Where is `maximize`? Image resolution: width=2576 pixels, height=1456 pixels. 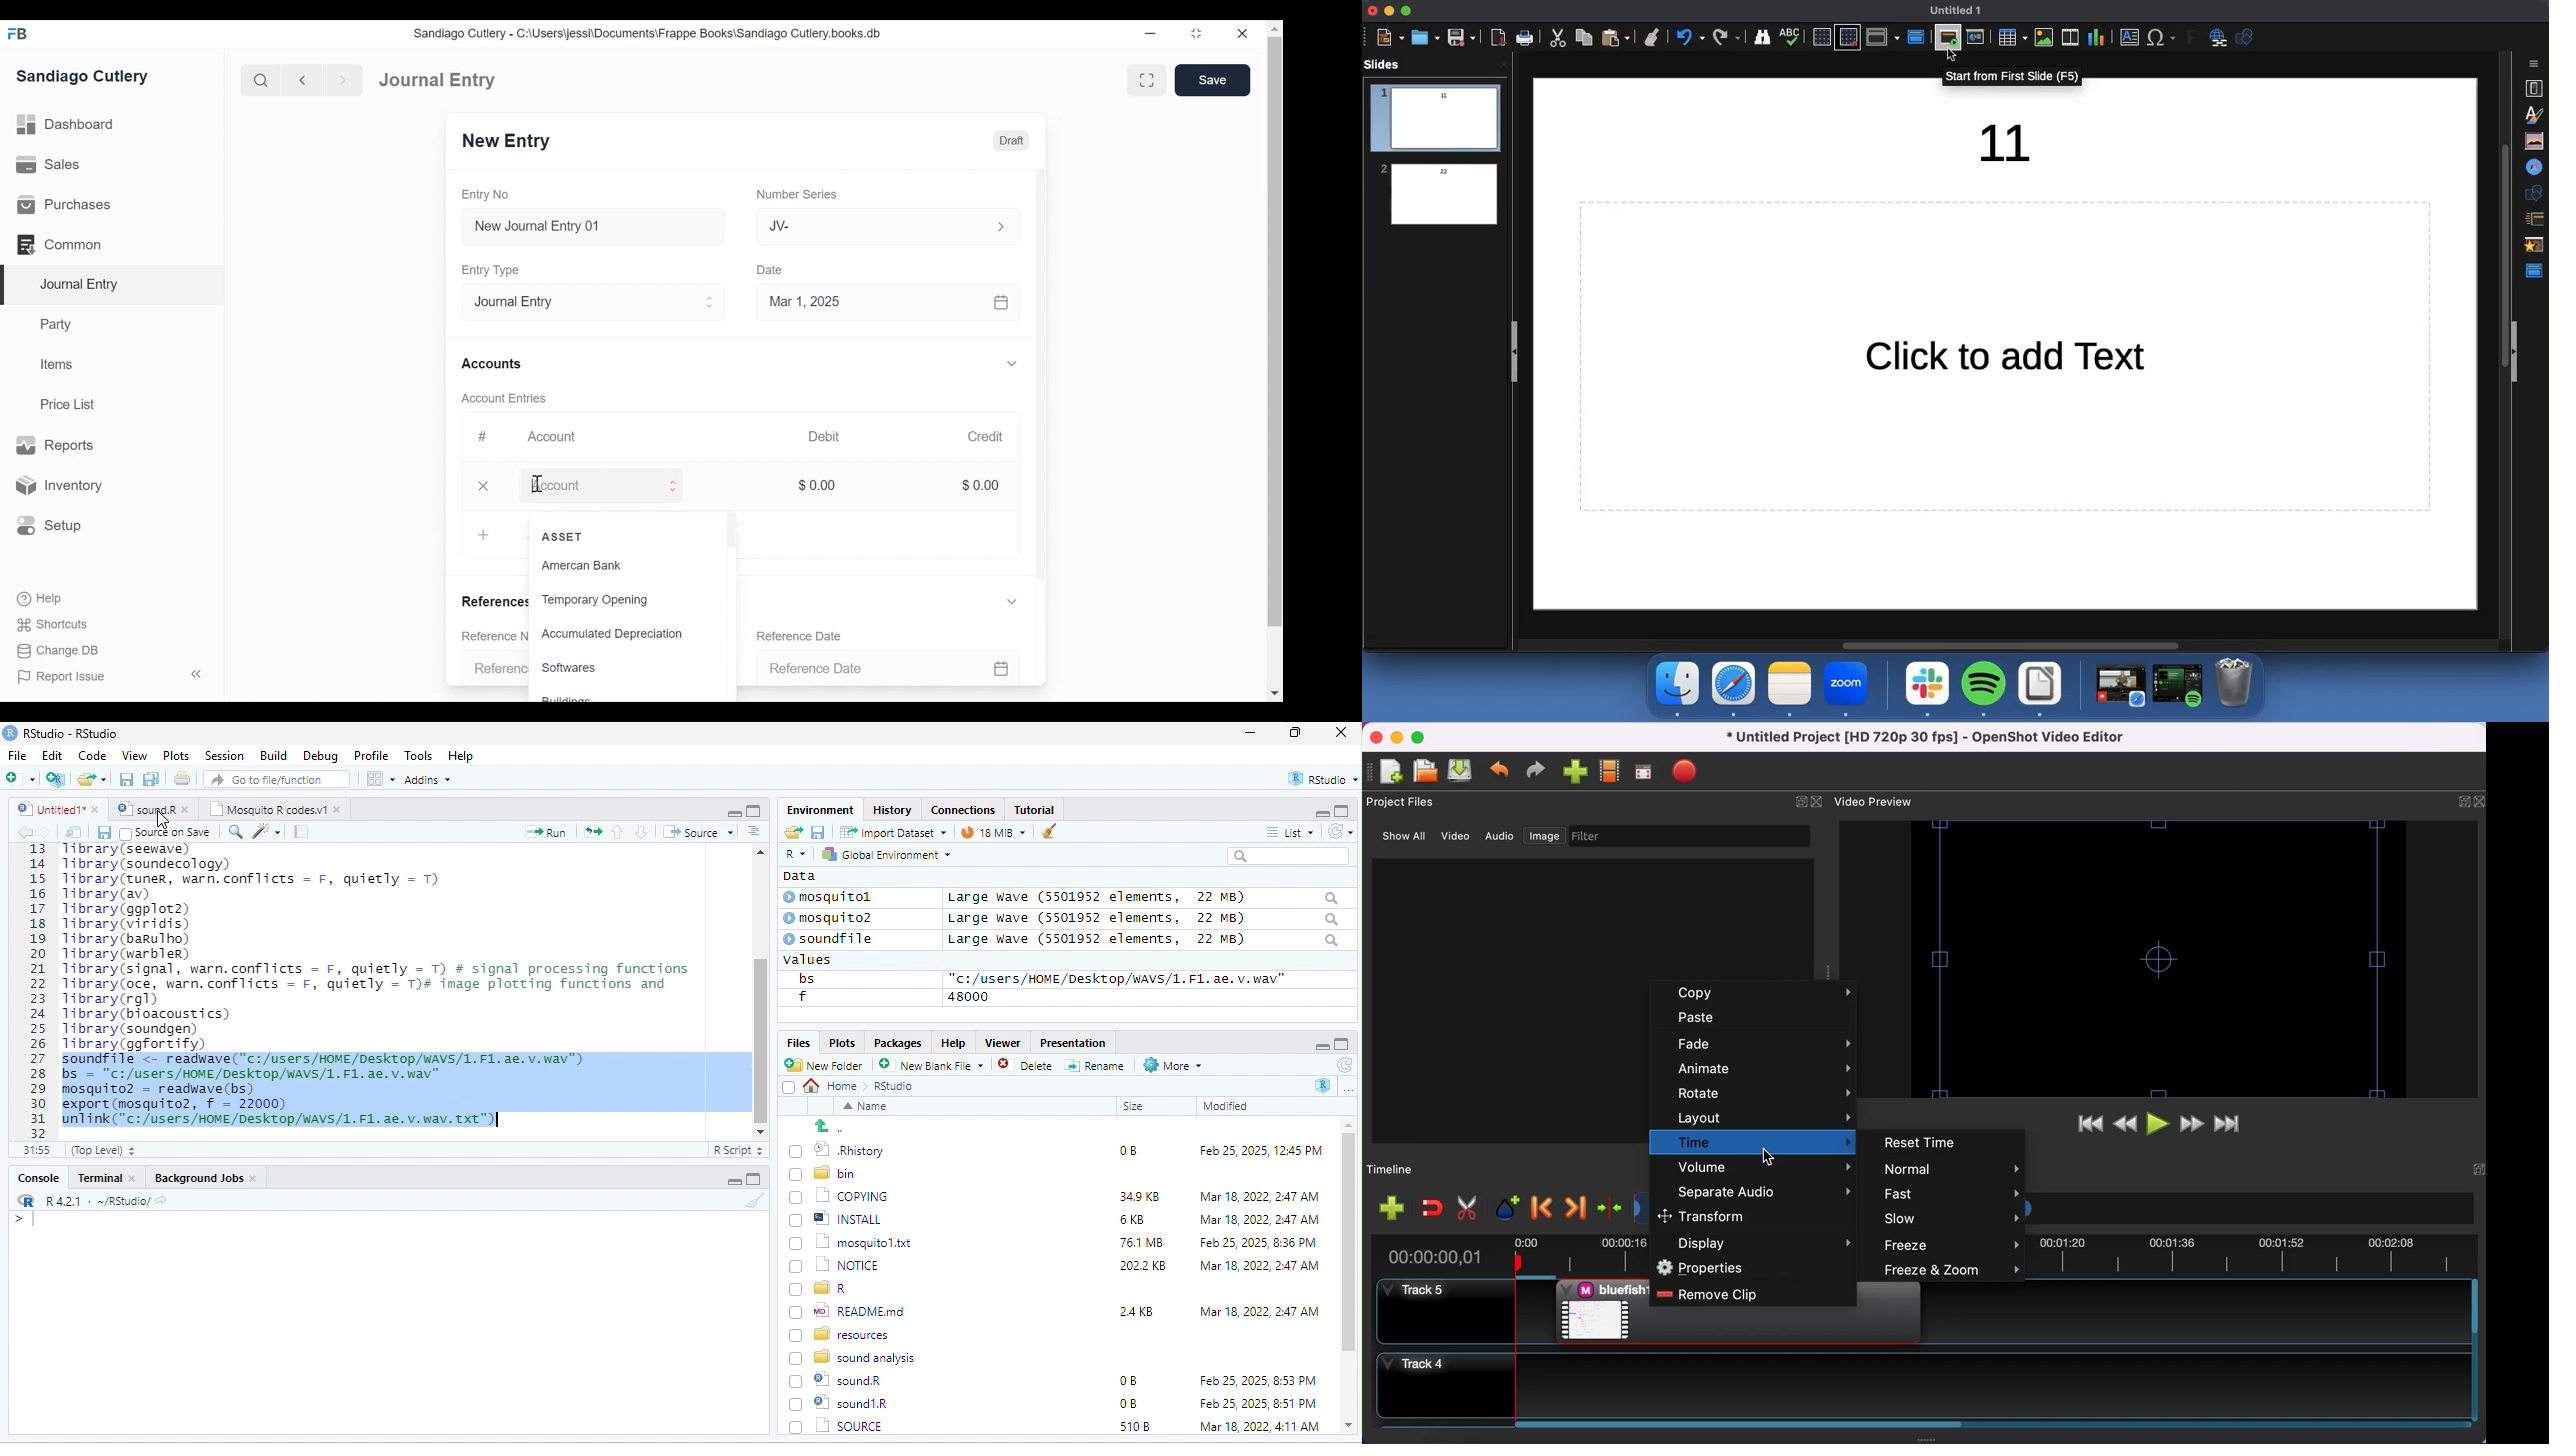
maximize is located at coordinates (1342, 1044).